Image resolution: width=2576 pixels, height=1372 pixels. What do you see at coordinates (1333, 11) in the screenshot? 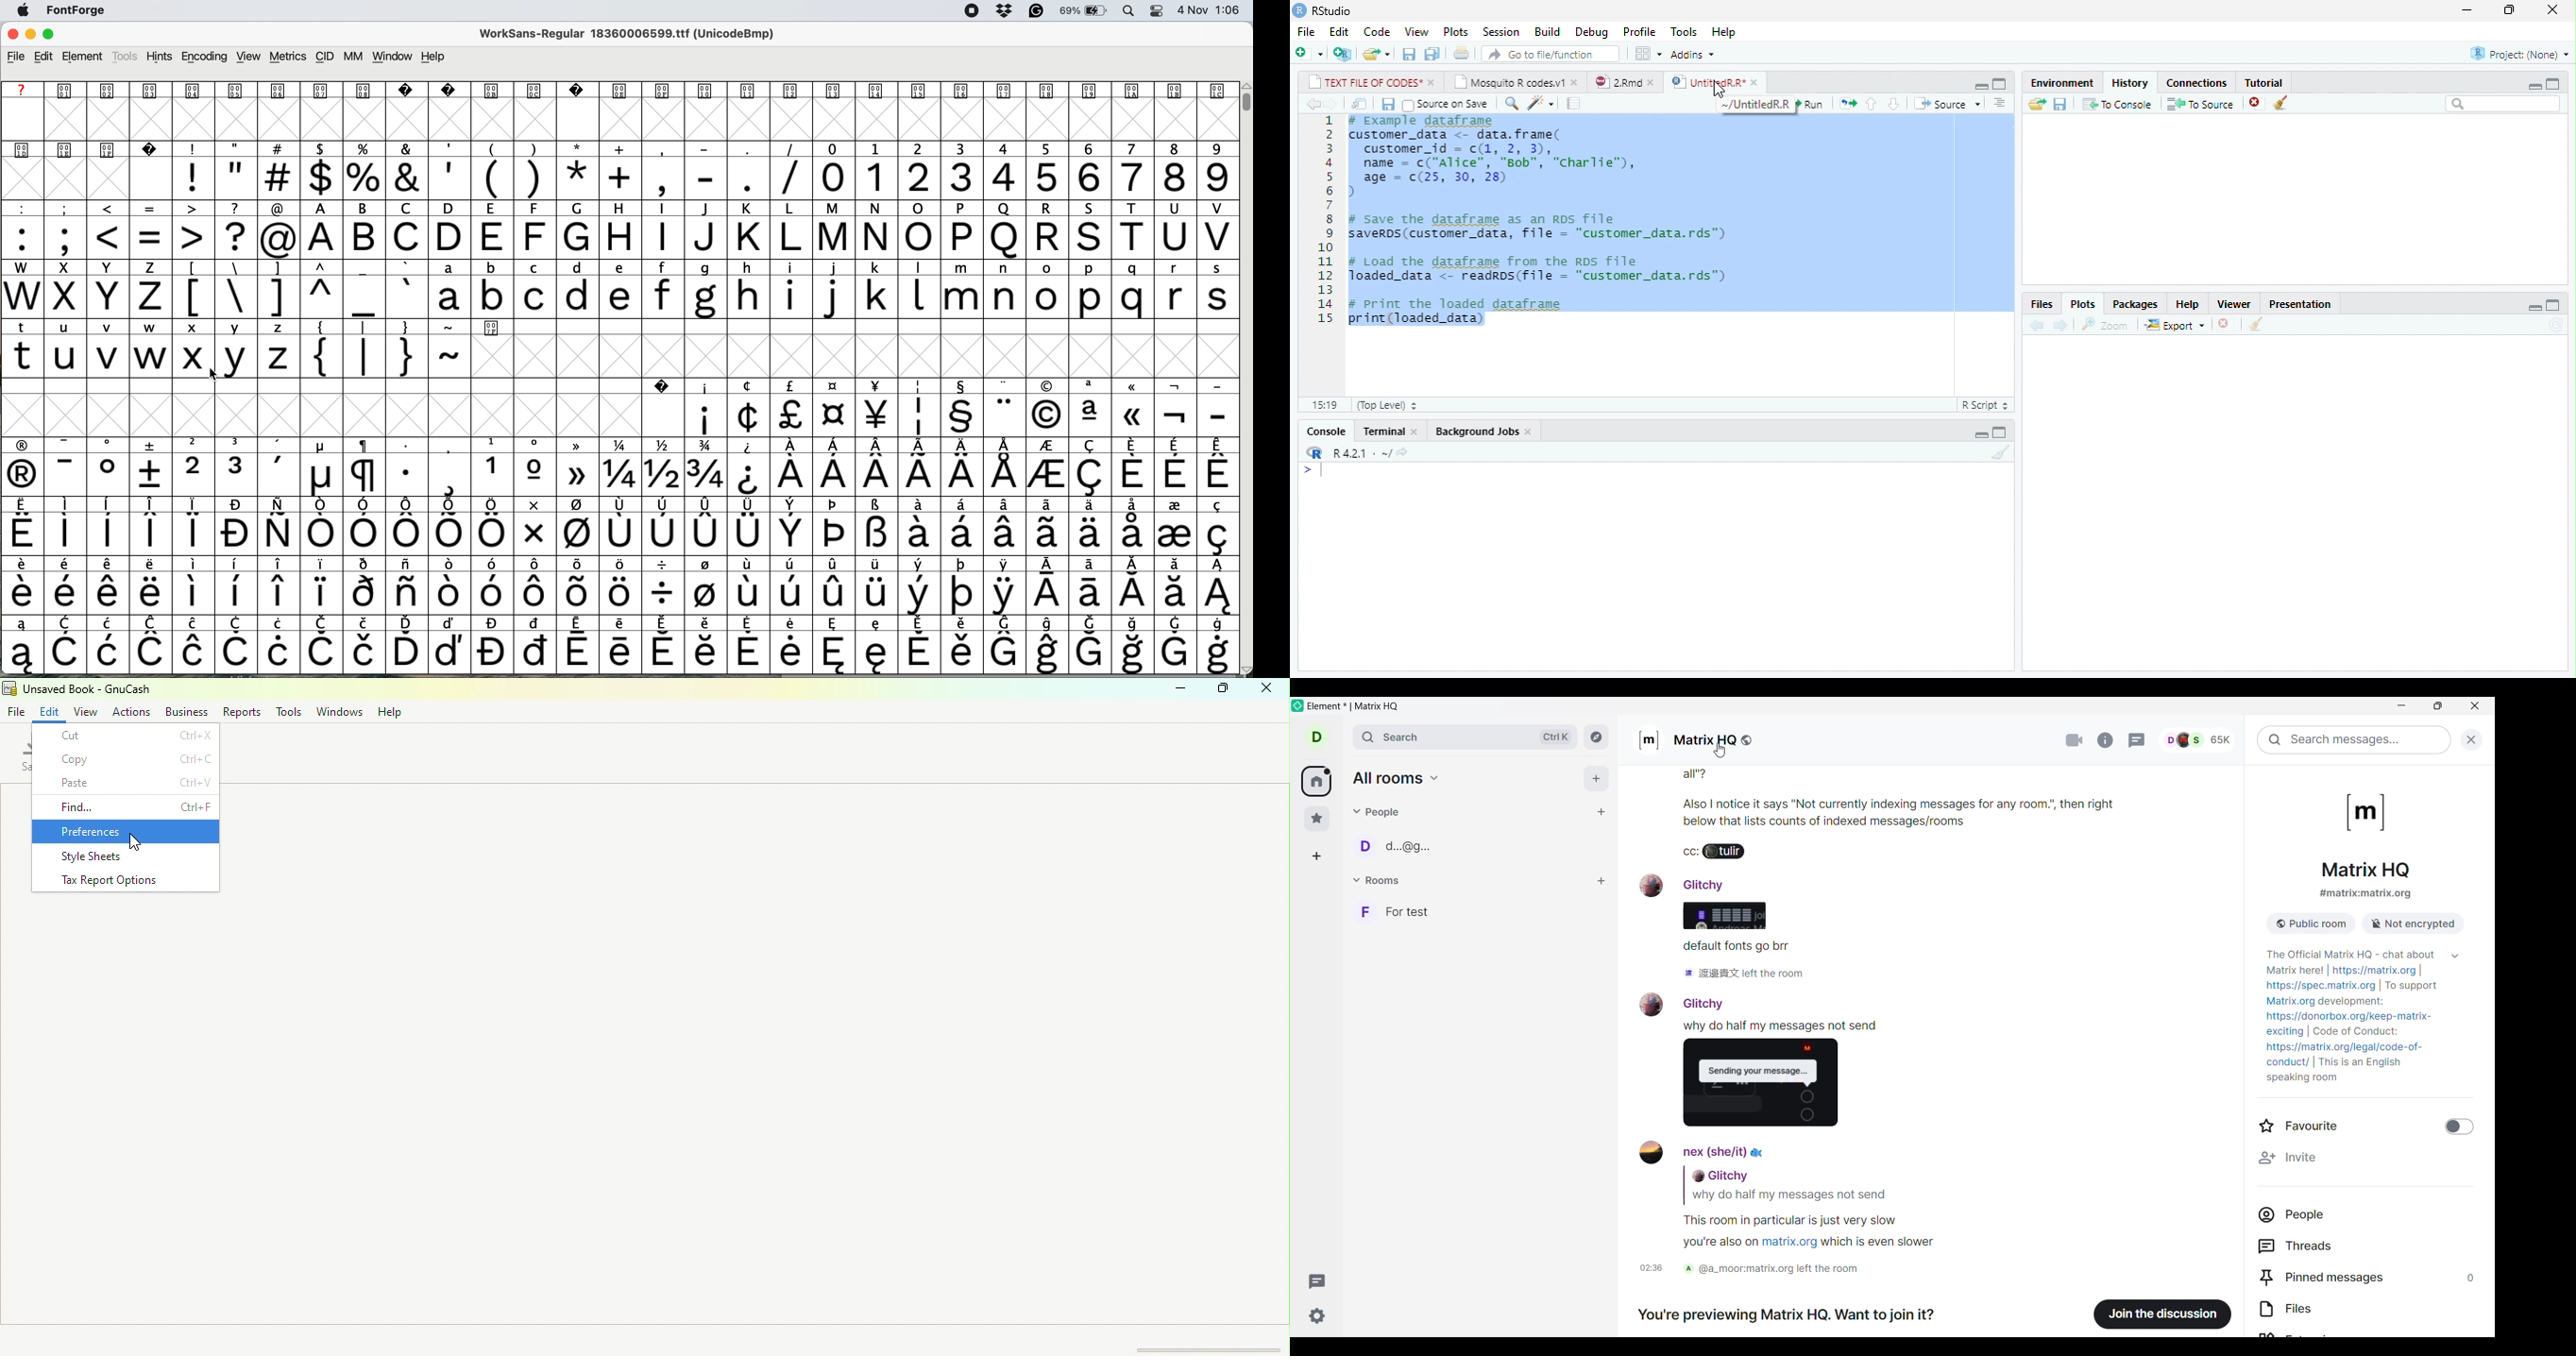
I see `RStudio` at bounding box center [1333, 11].